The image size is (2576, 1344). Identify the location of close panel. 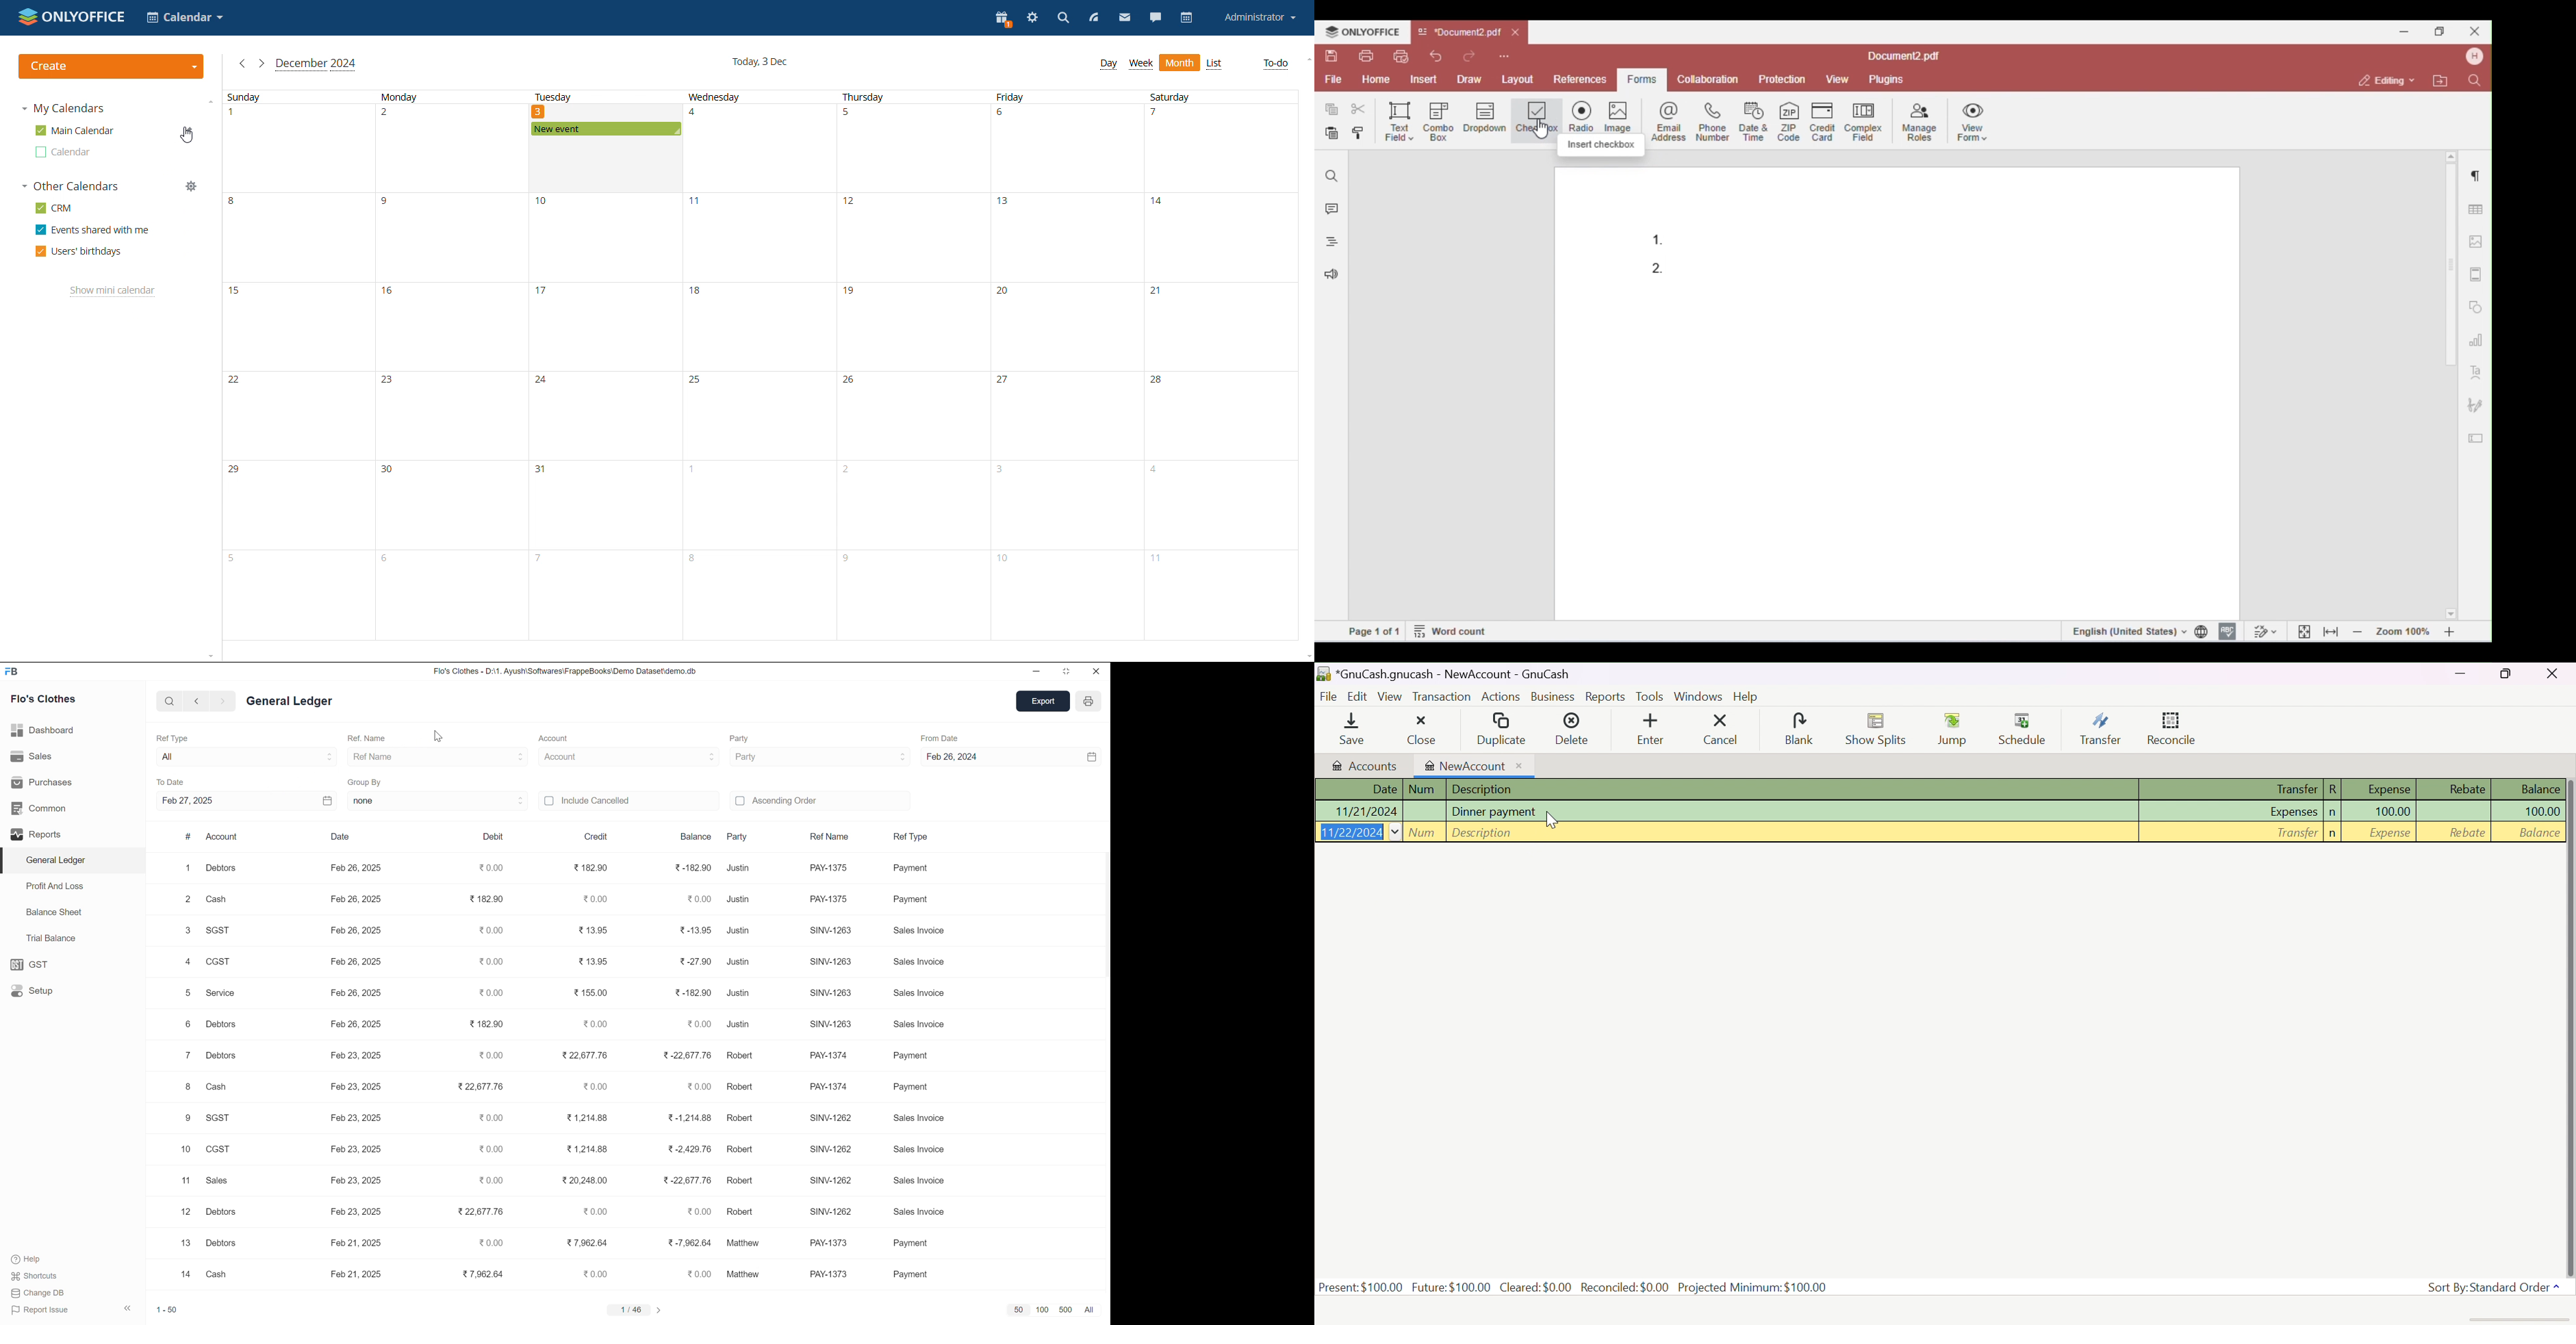
(130, 1307).